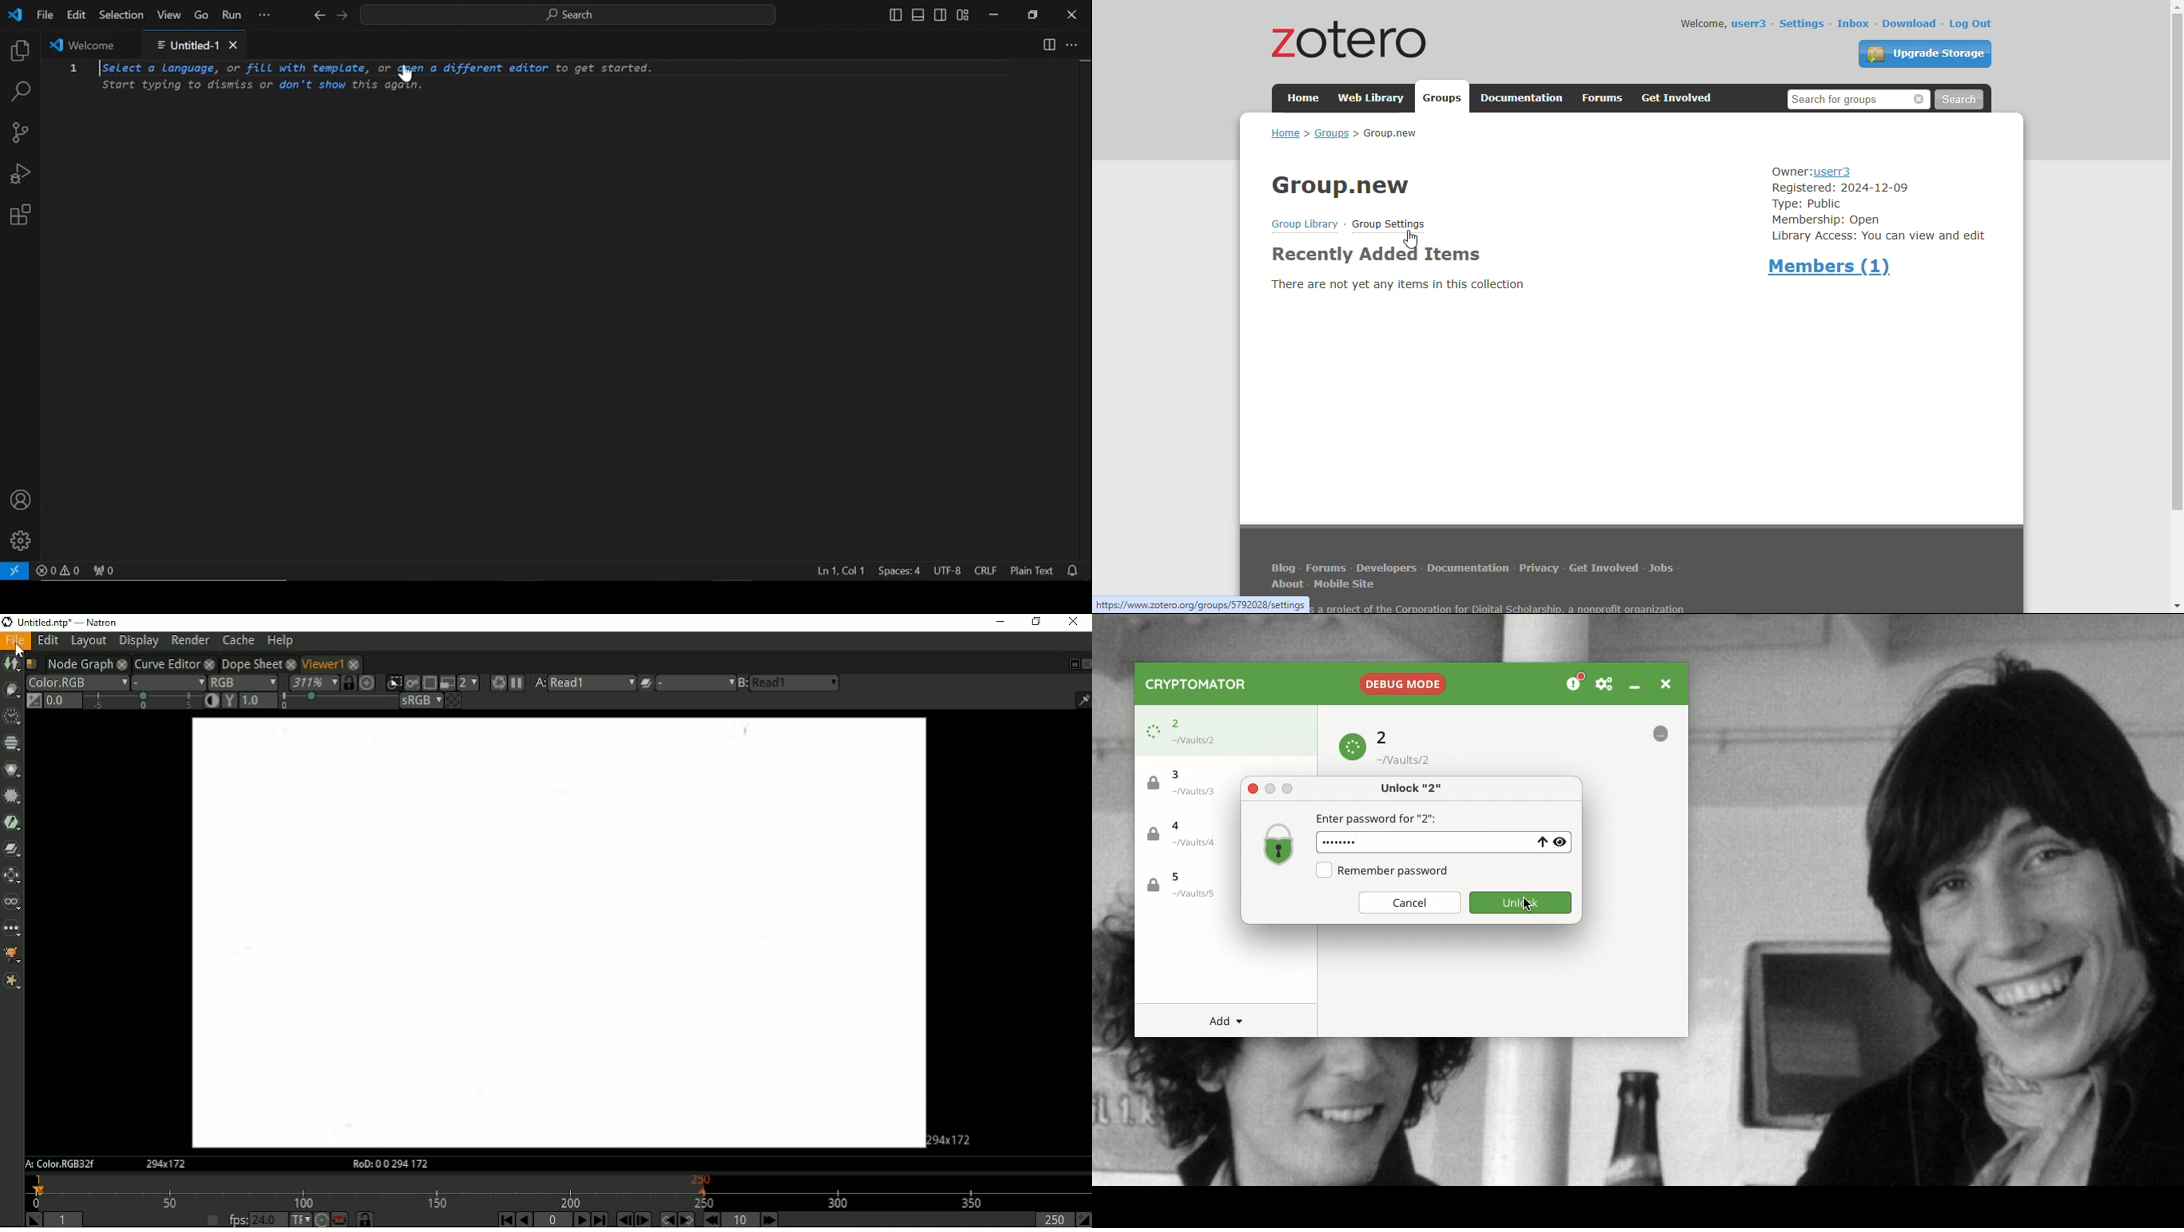  What do you see at coordinates (964, 15) in the screenshot?
I see `customize layout` at bounding box center [964, 15].